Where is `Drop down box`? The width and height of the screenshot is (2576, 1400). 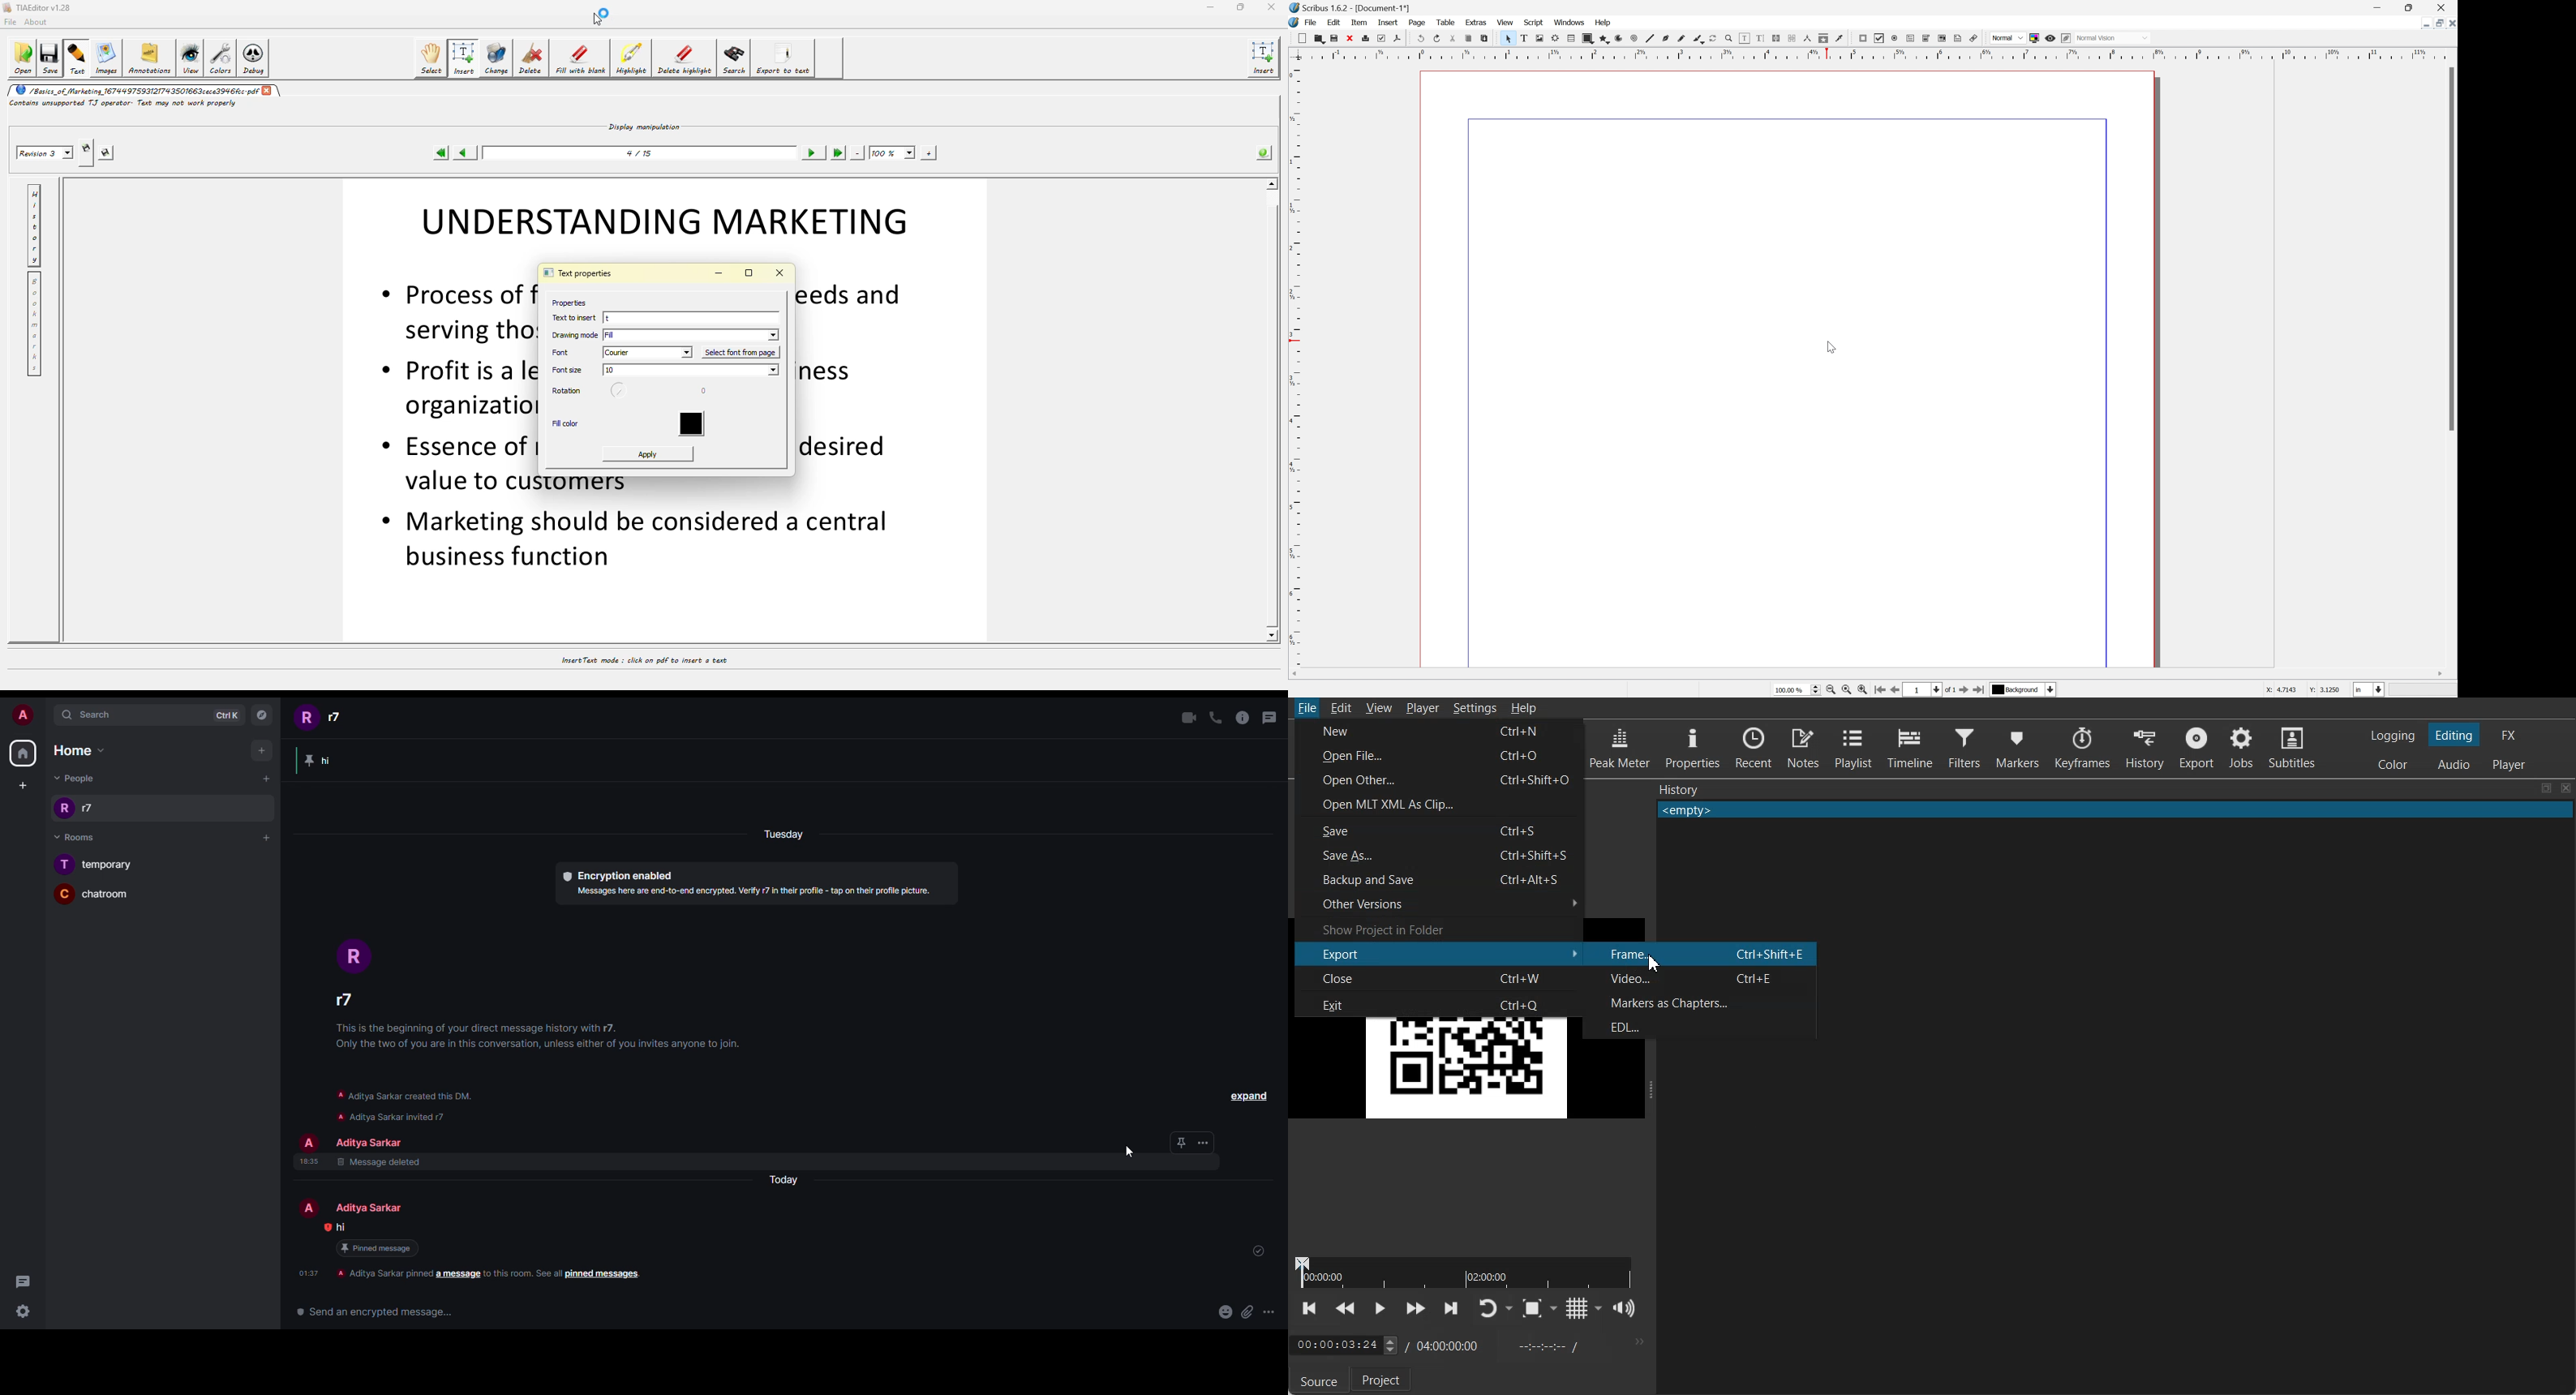 Drop down box is located at coordinates (1510, 1308).